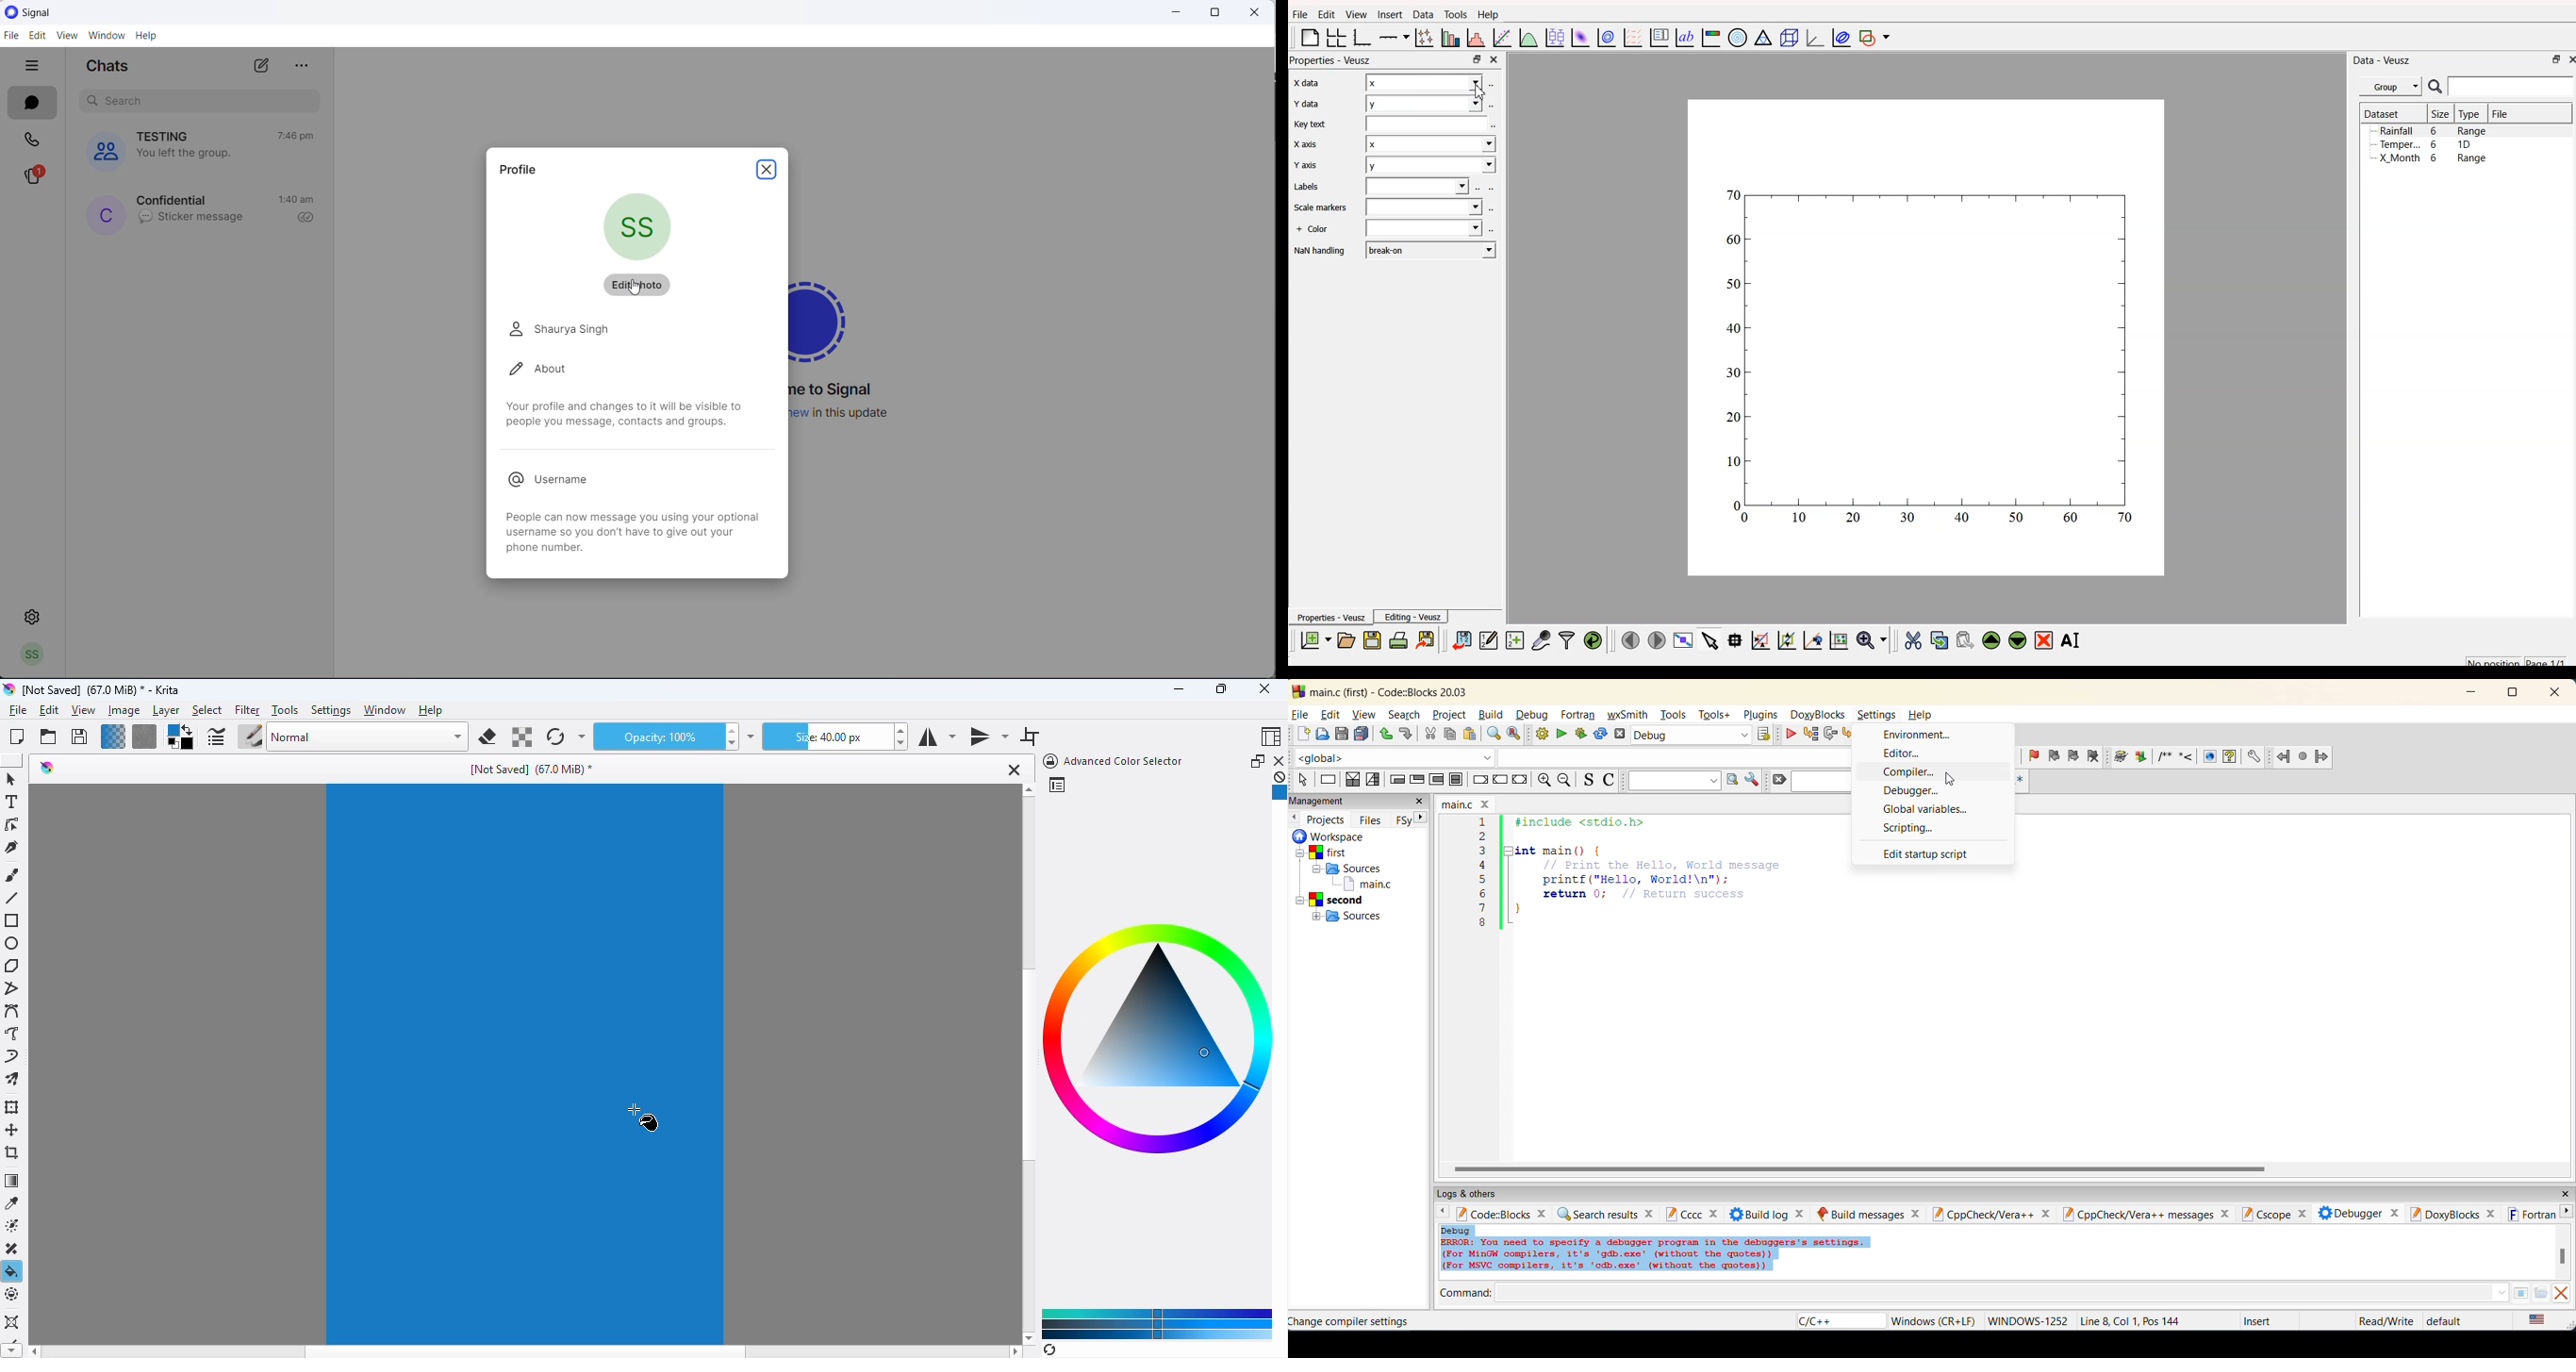 The width and height of the screenshot is (2576, 1372). Describe the element at coordinates (145, 737) in the screenshot. I see `fill patterns` at that location.